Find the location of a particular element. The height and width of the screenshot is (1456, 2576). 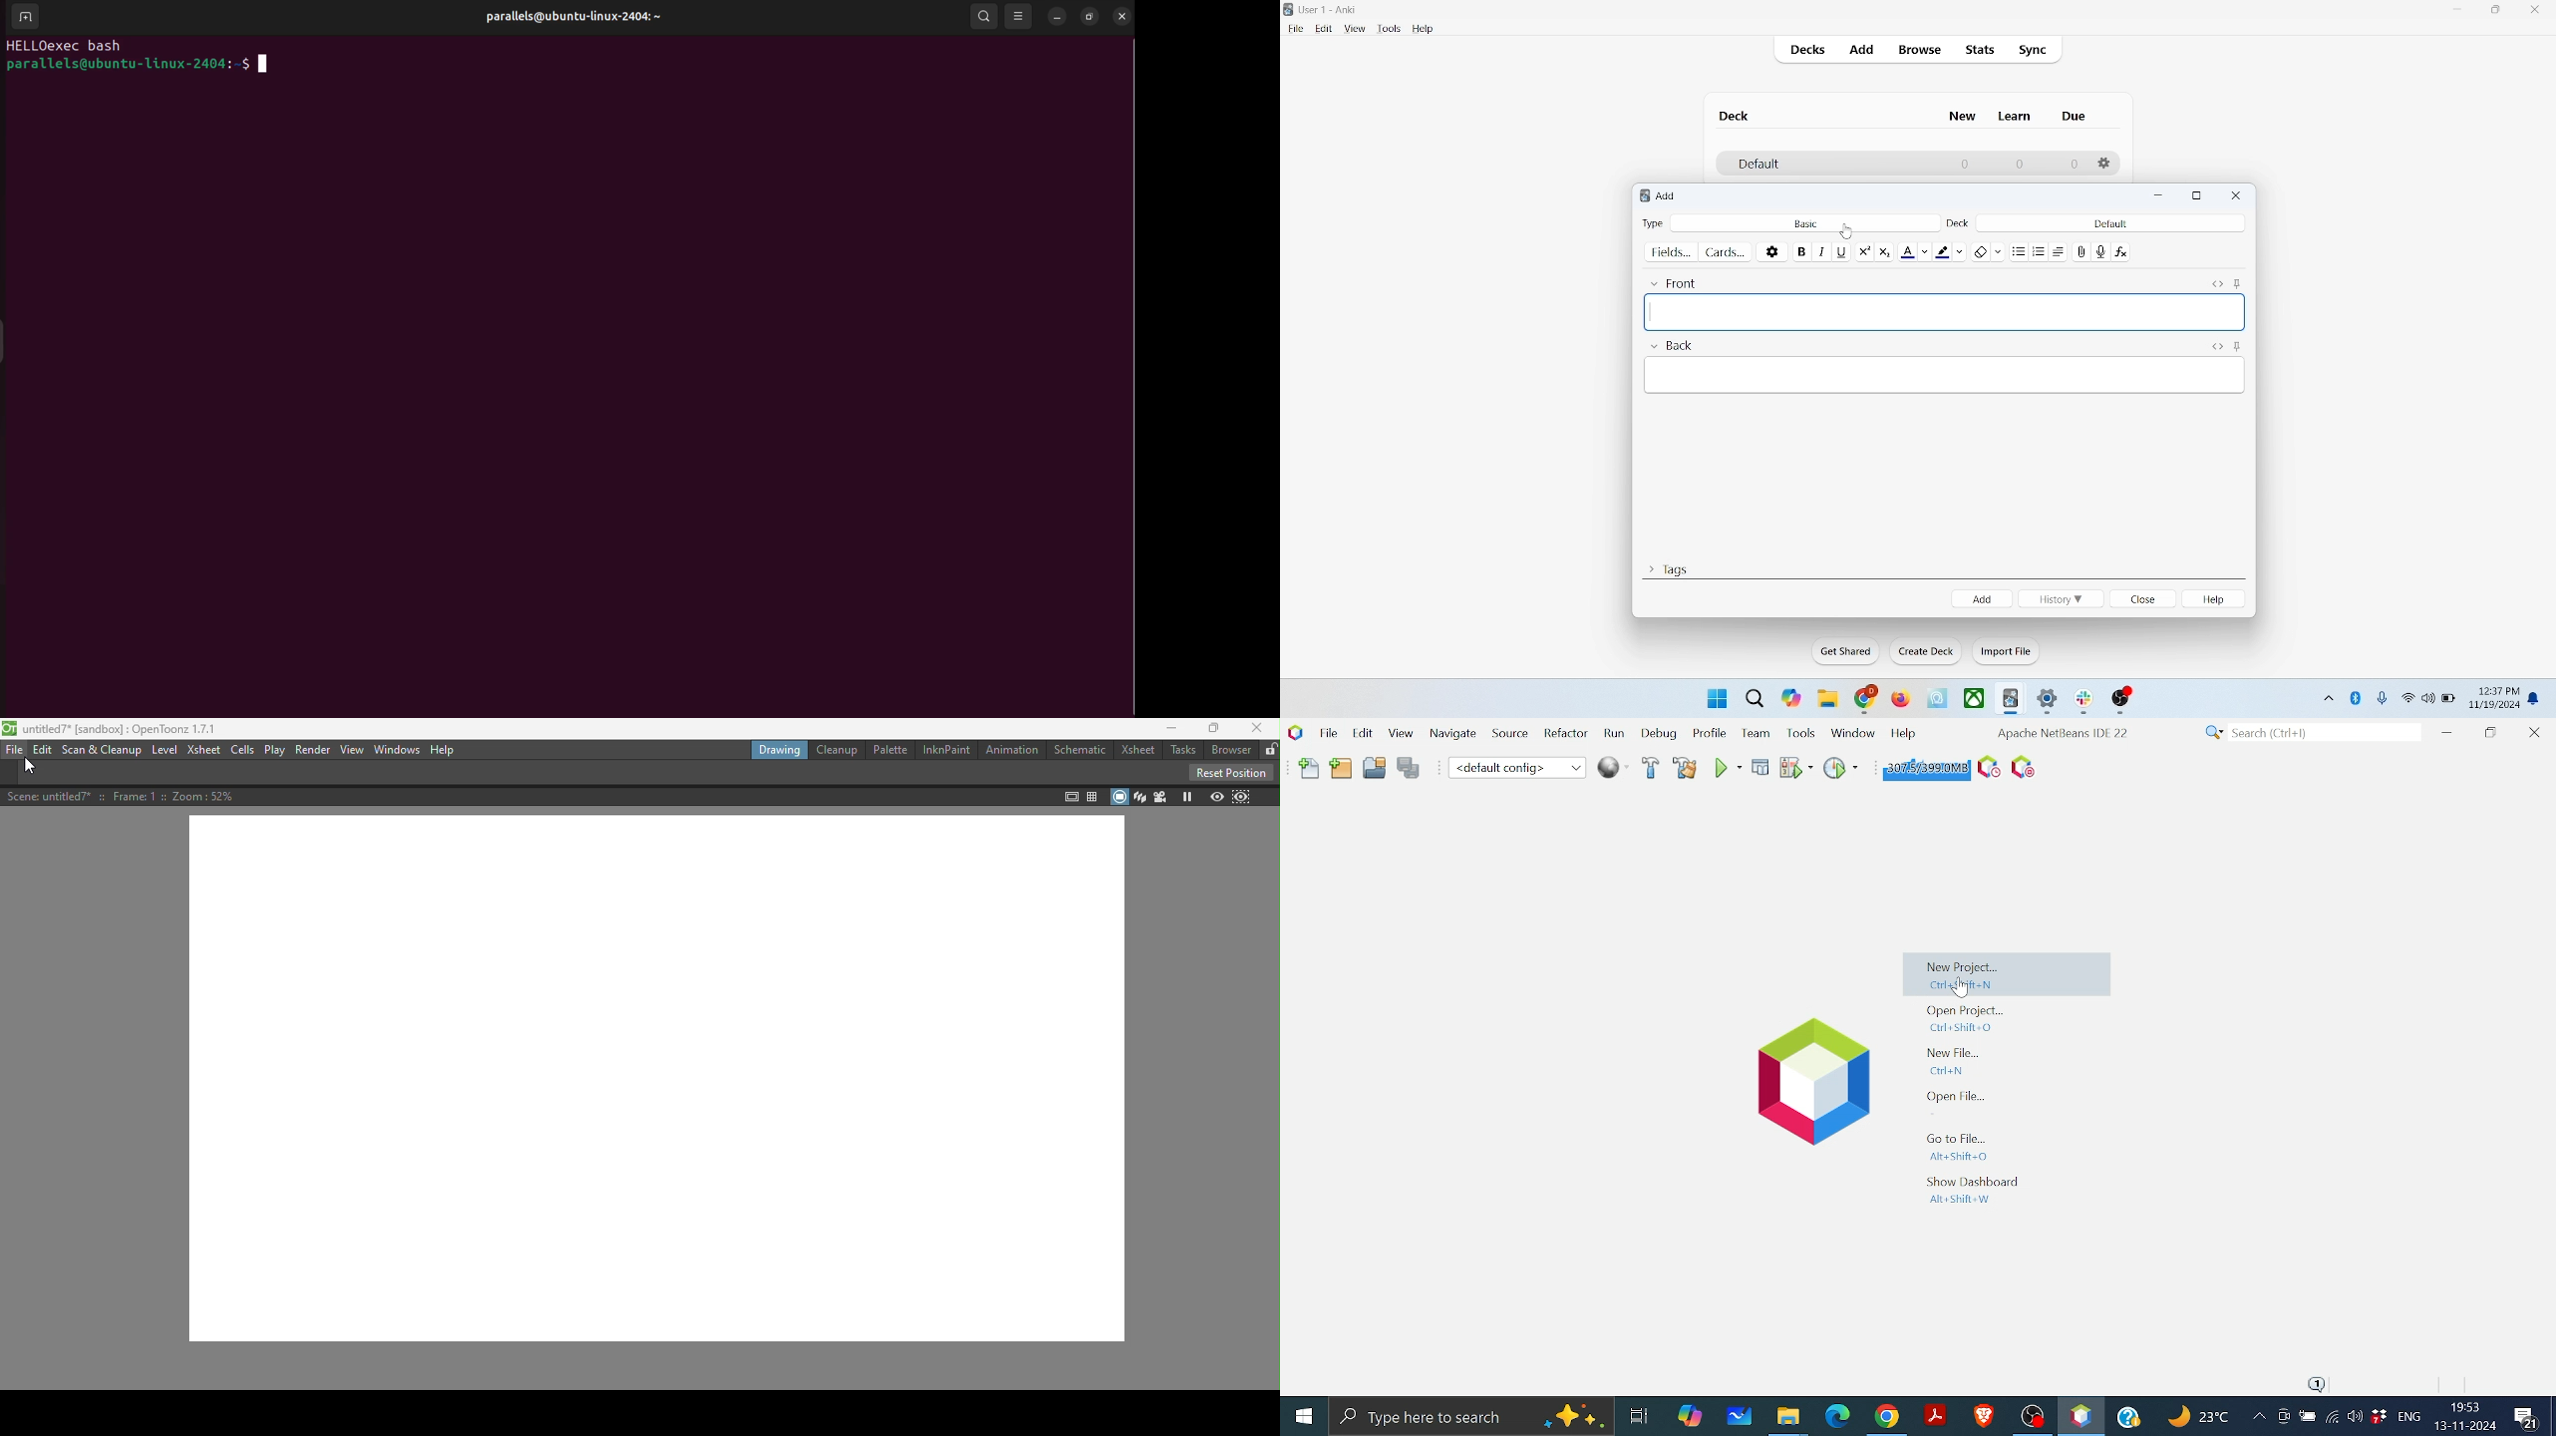

front is located at coordinates (1678, 282).